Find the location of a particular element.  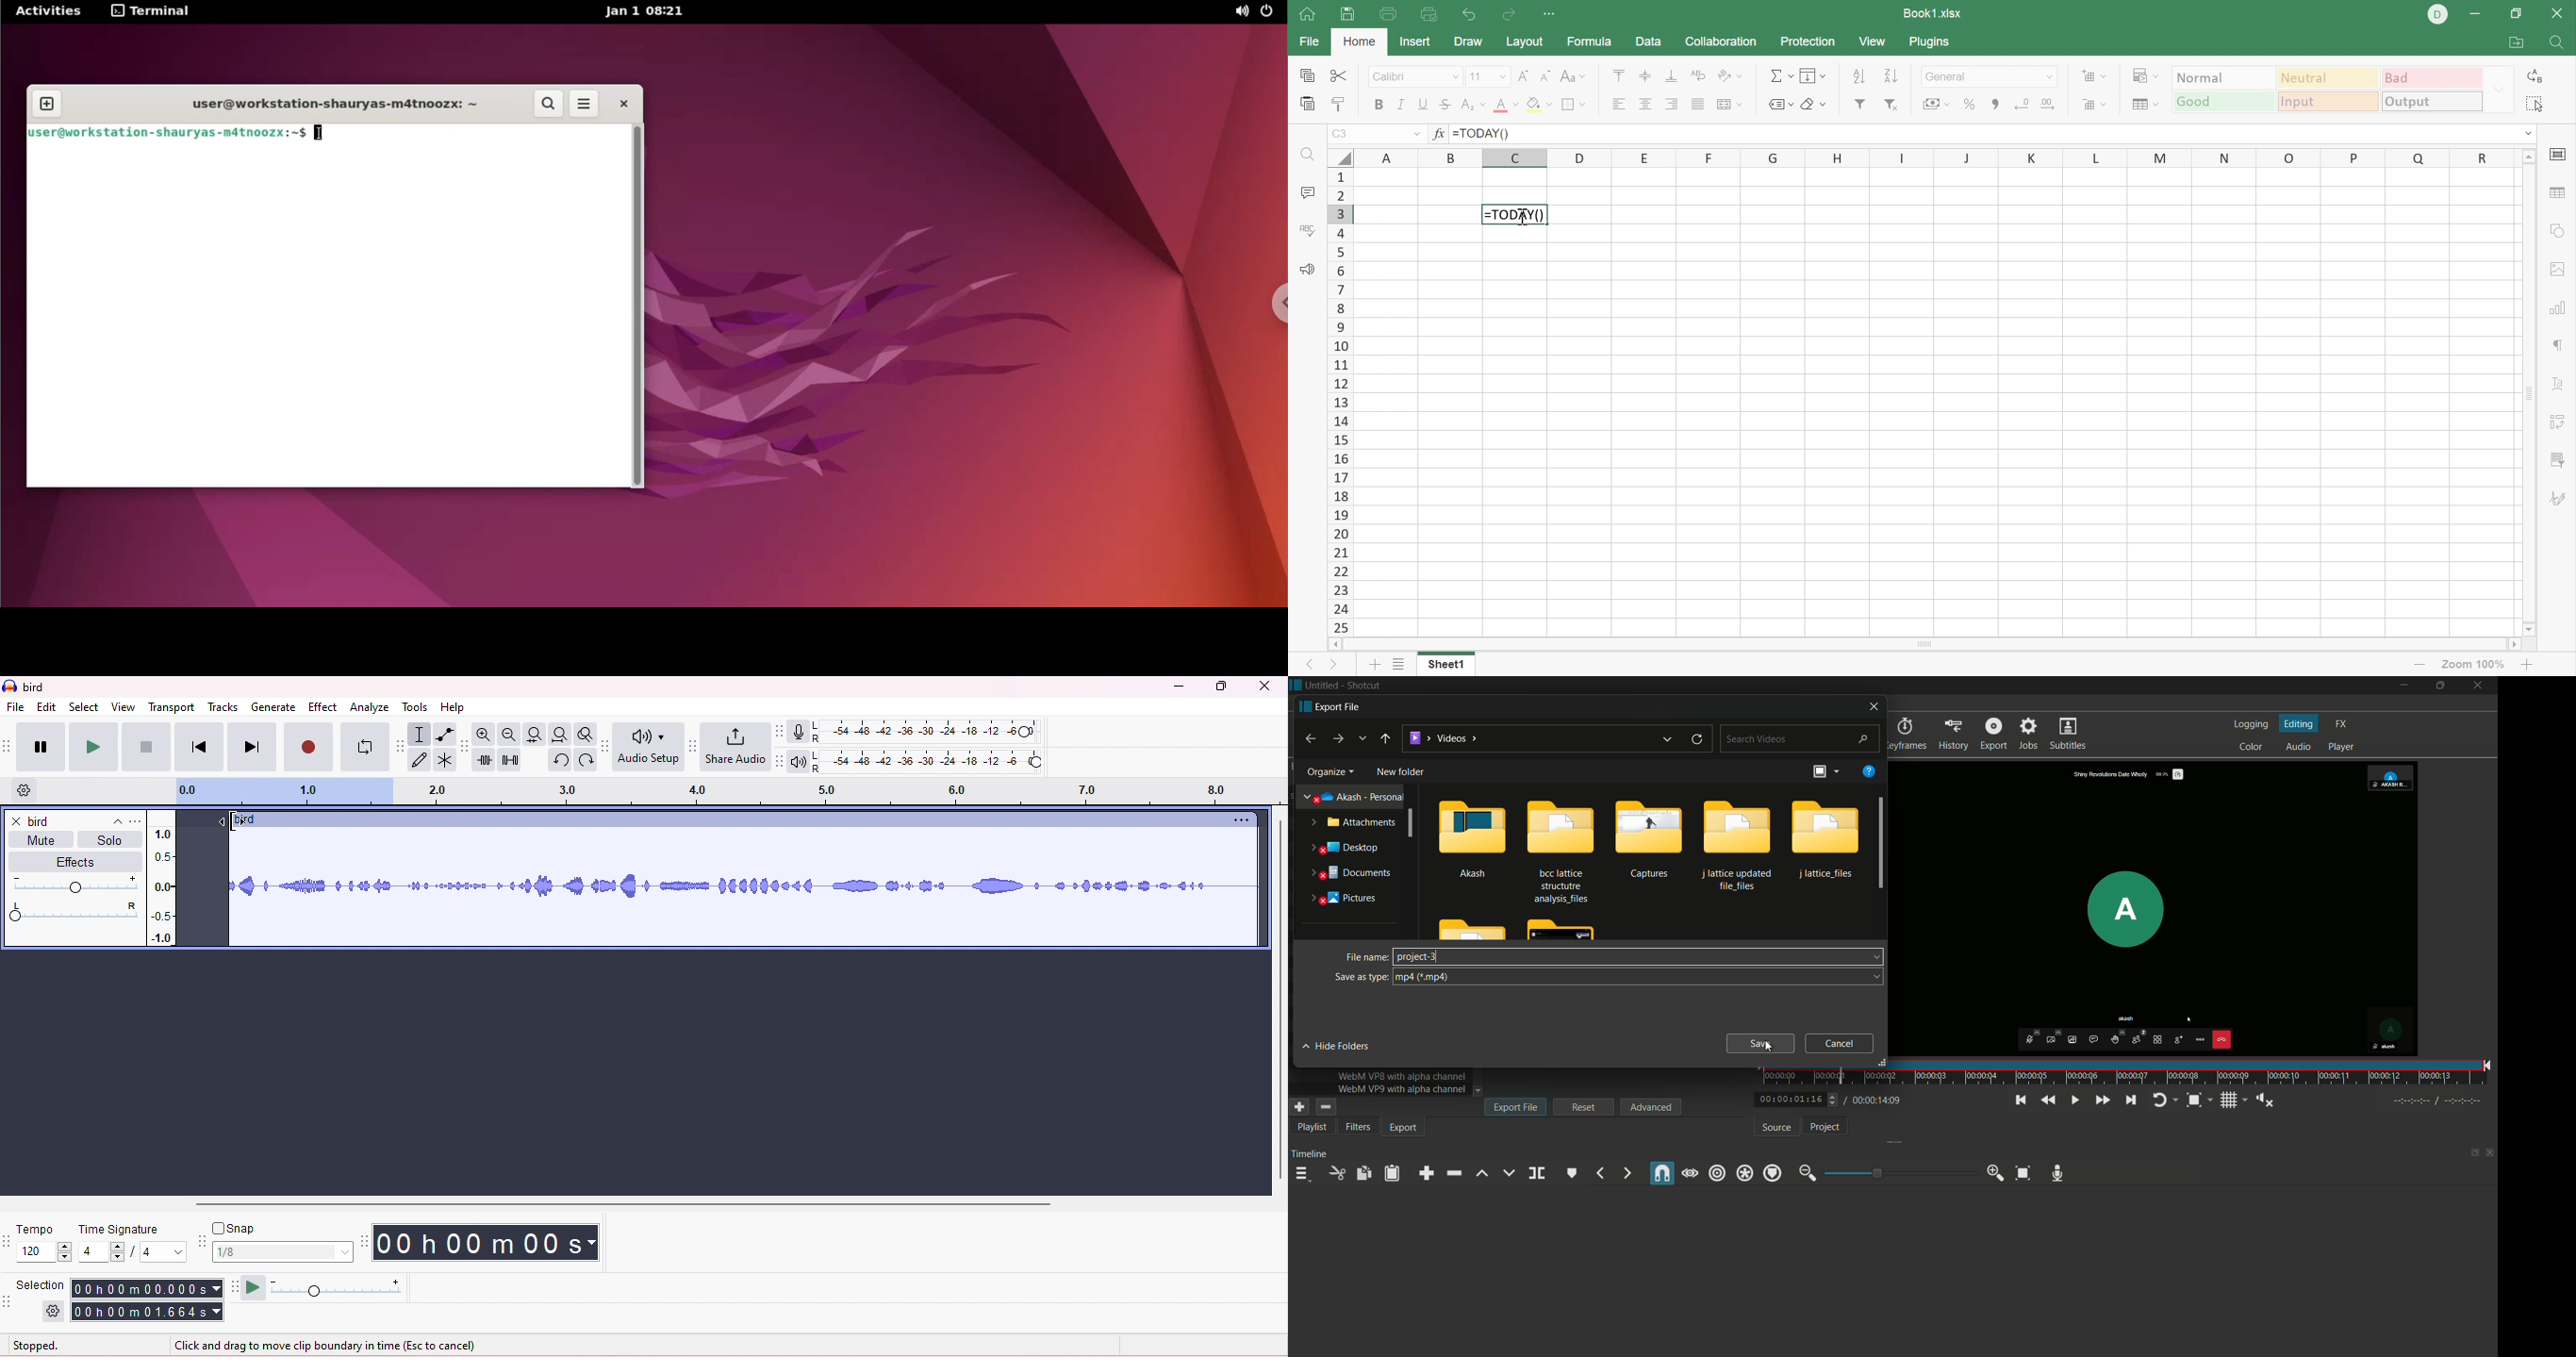

new tab is located at coordinates (47, 103).